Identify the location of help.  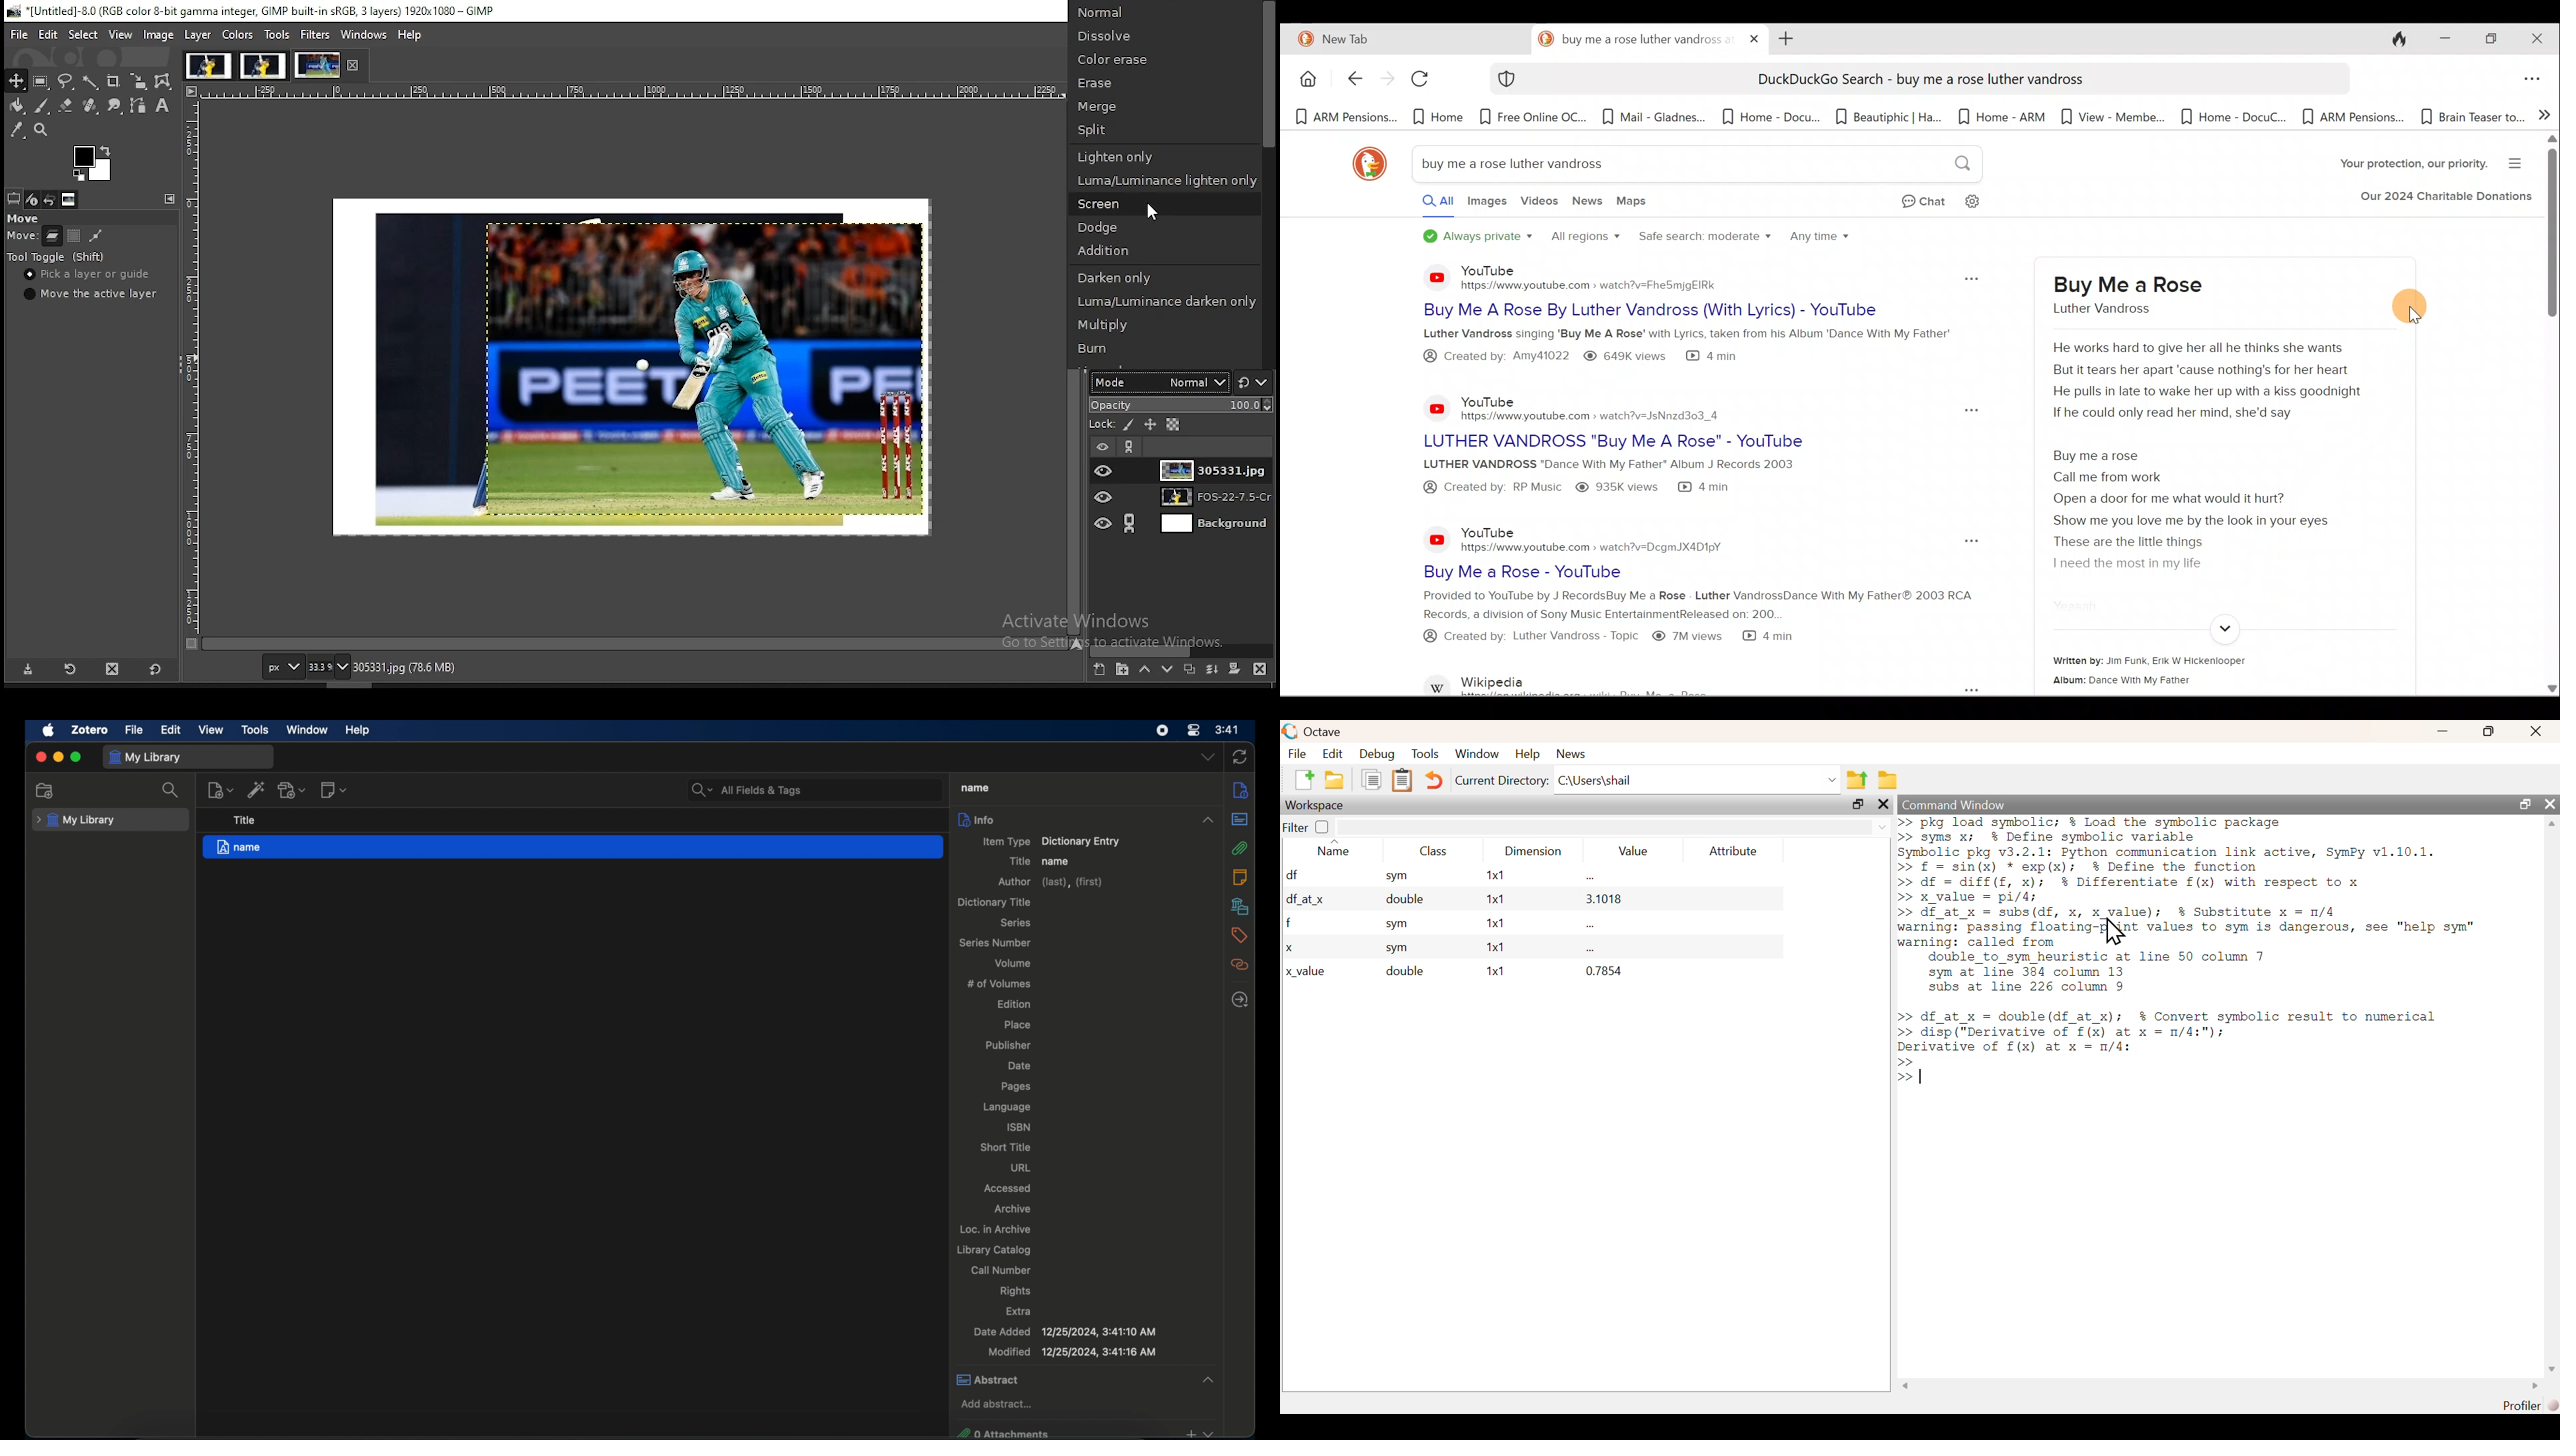
(359, 731).